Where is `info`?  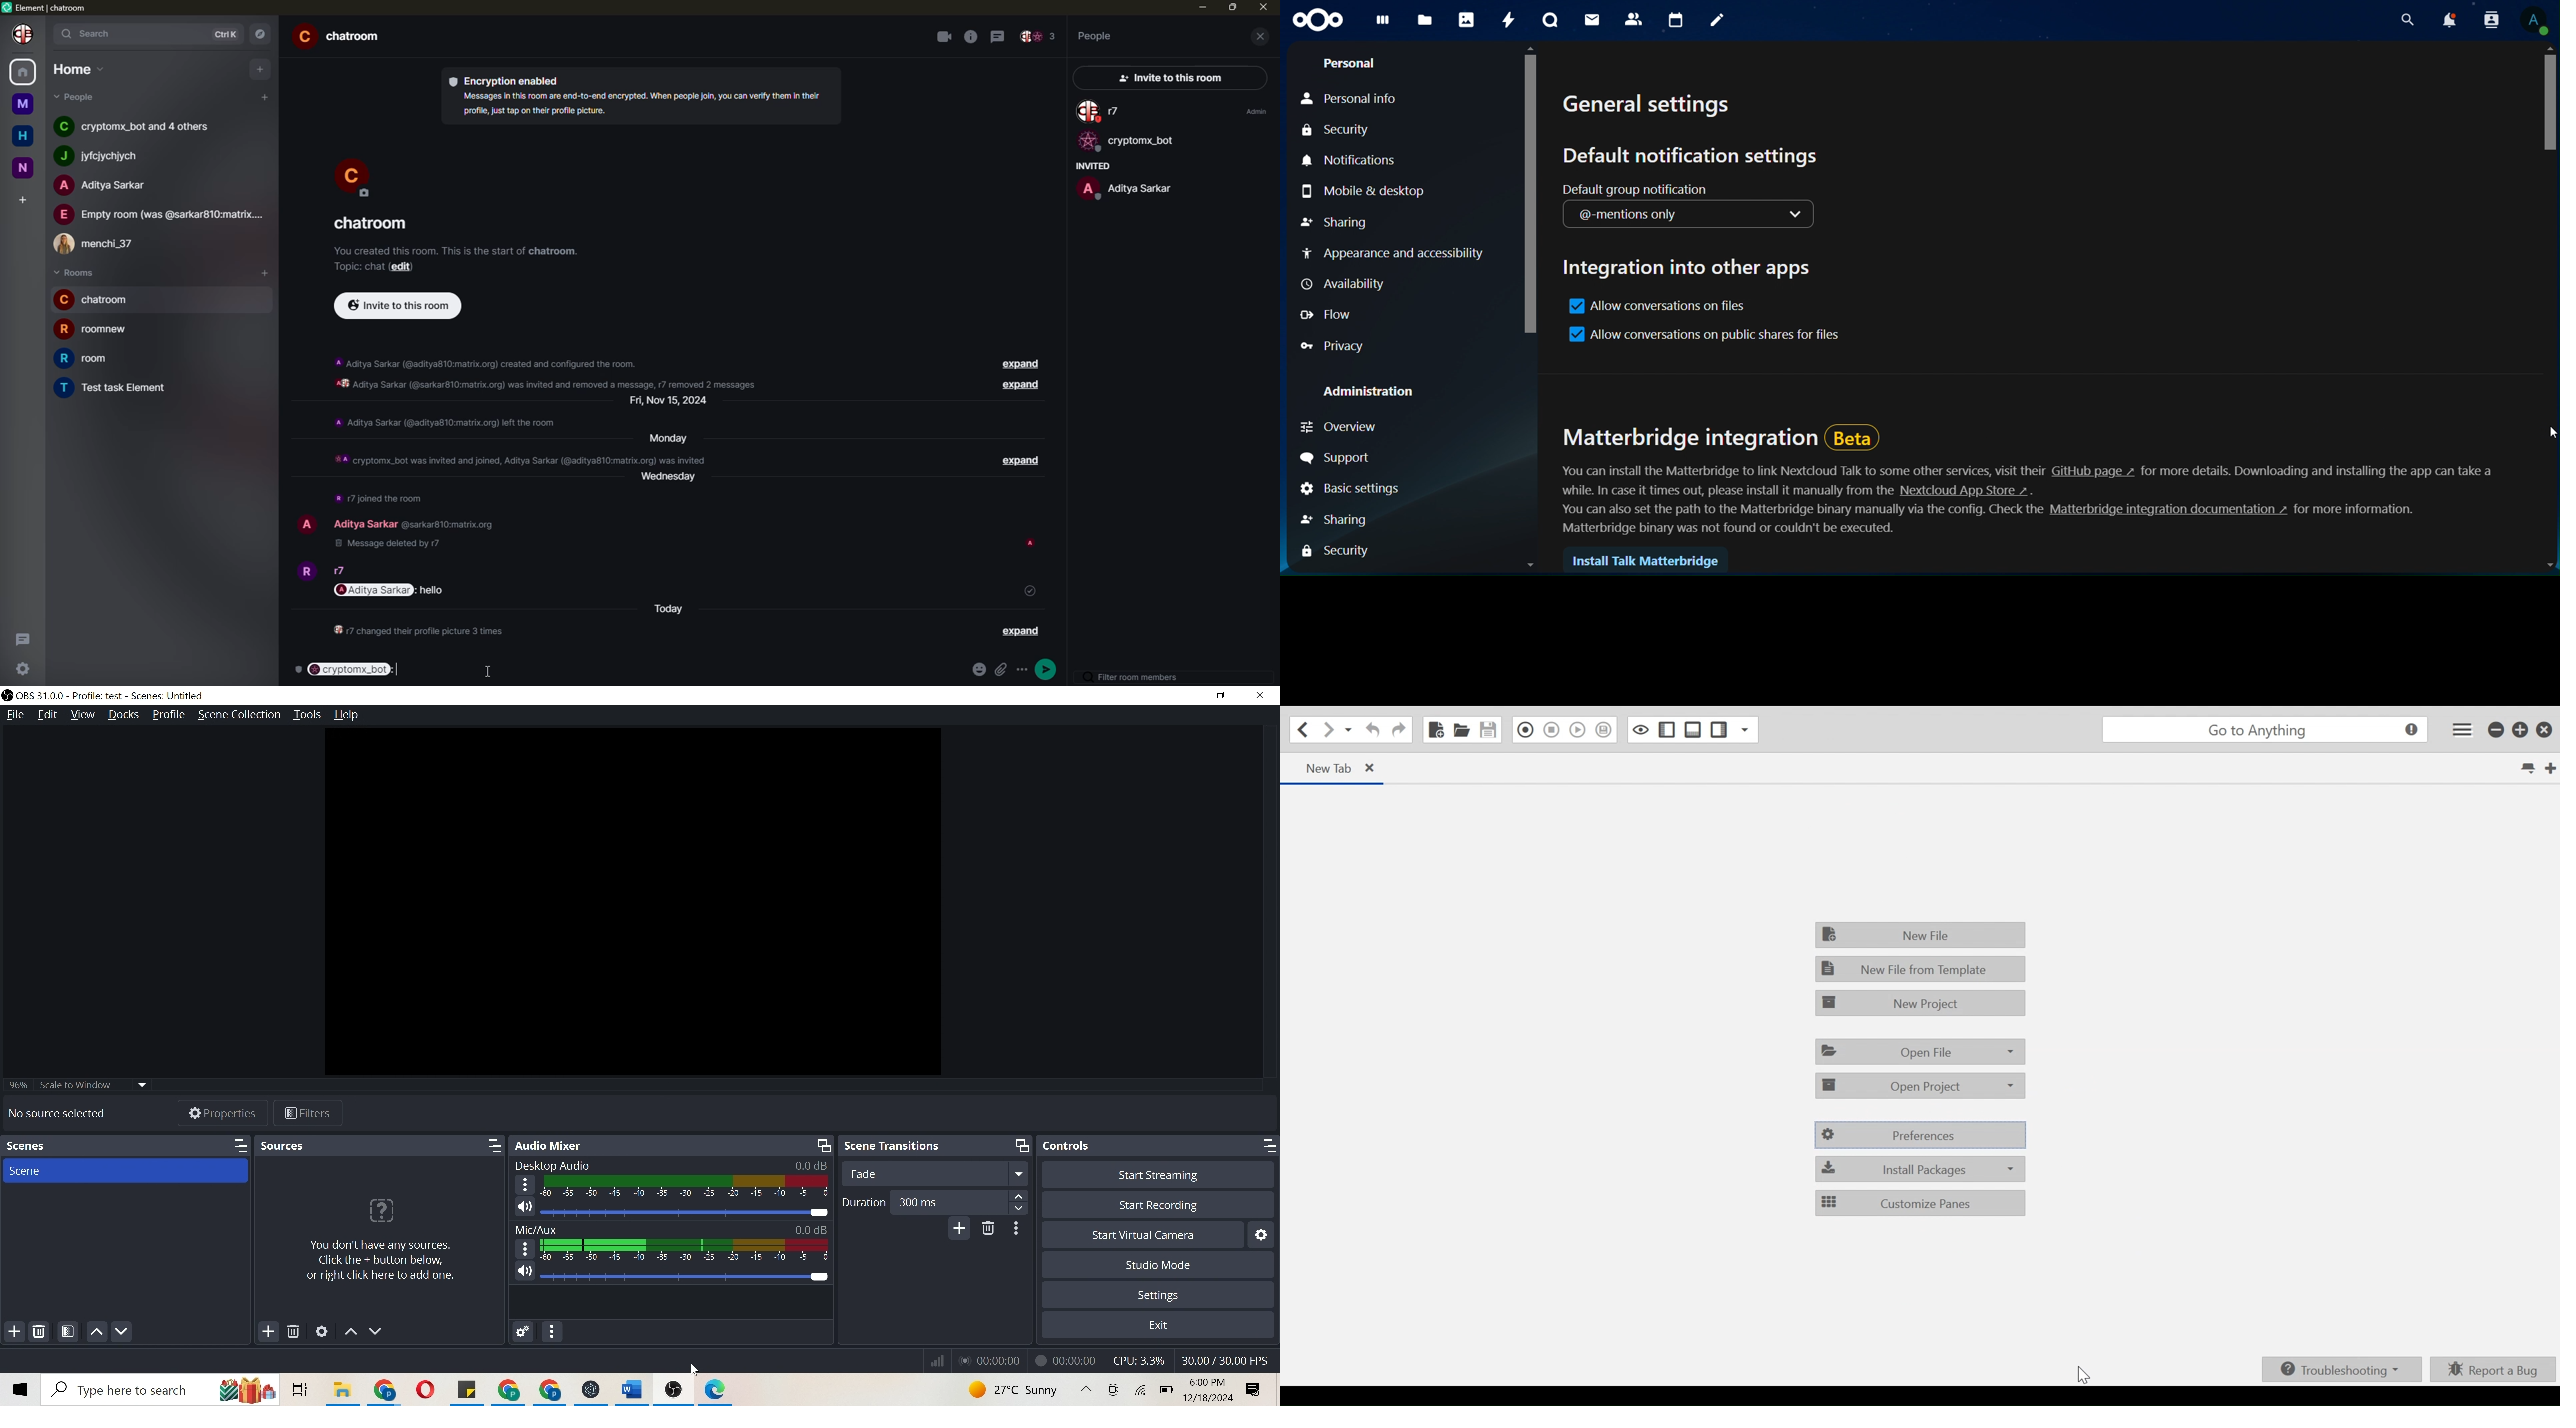
info is located at coordinates (971, 37).